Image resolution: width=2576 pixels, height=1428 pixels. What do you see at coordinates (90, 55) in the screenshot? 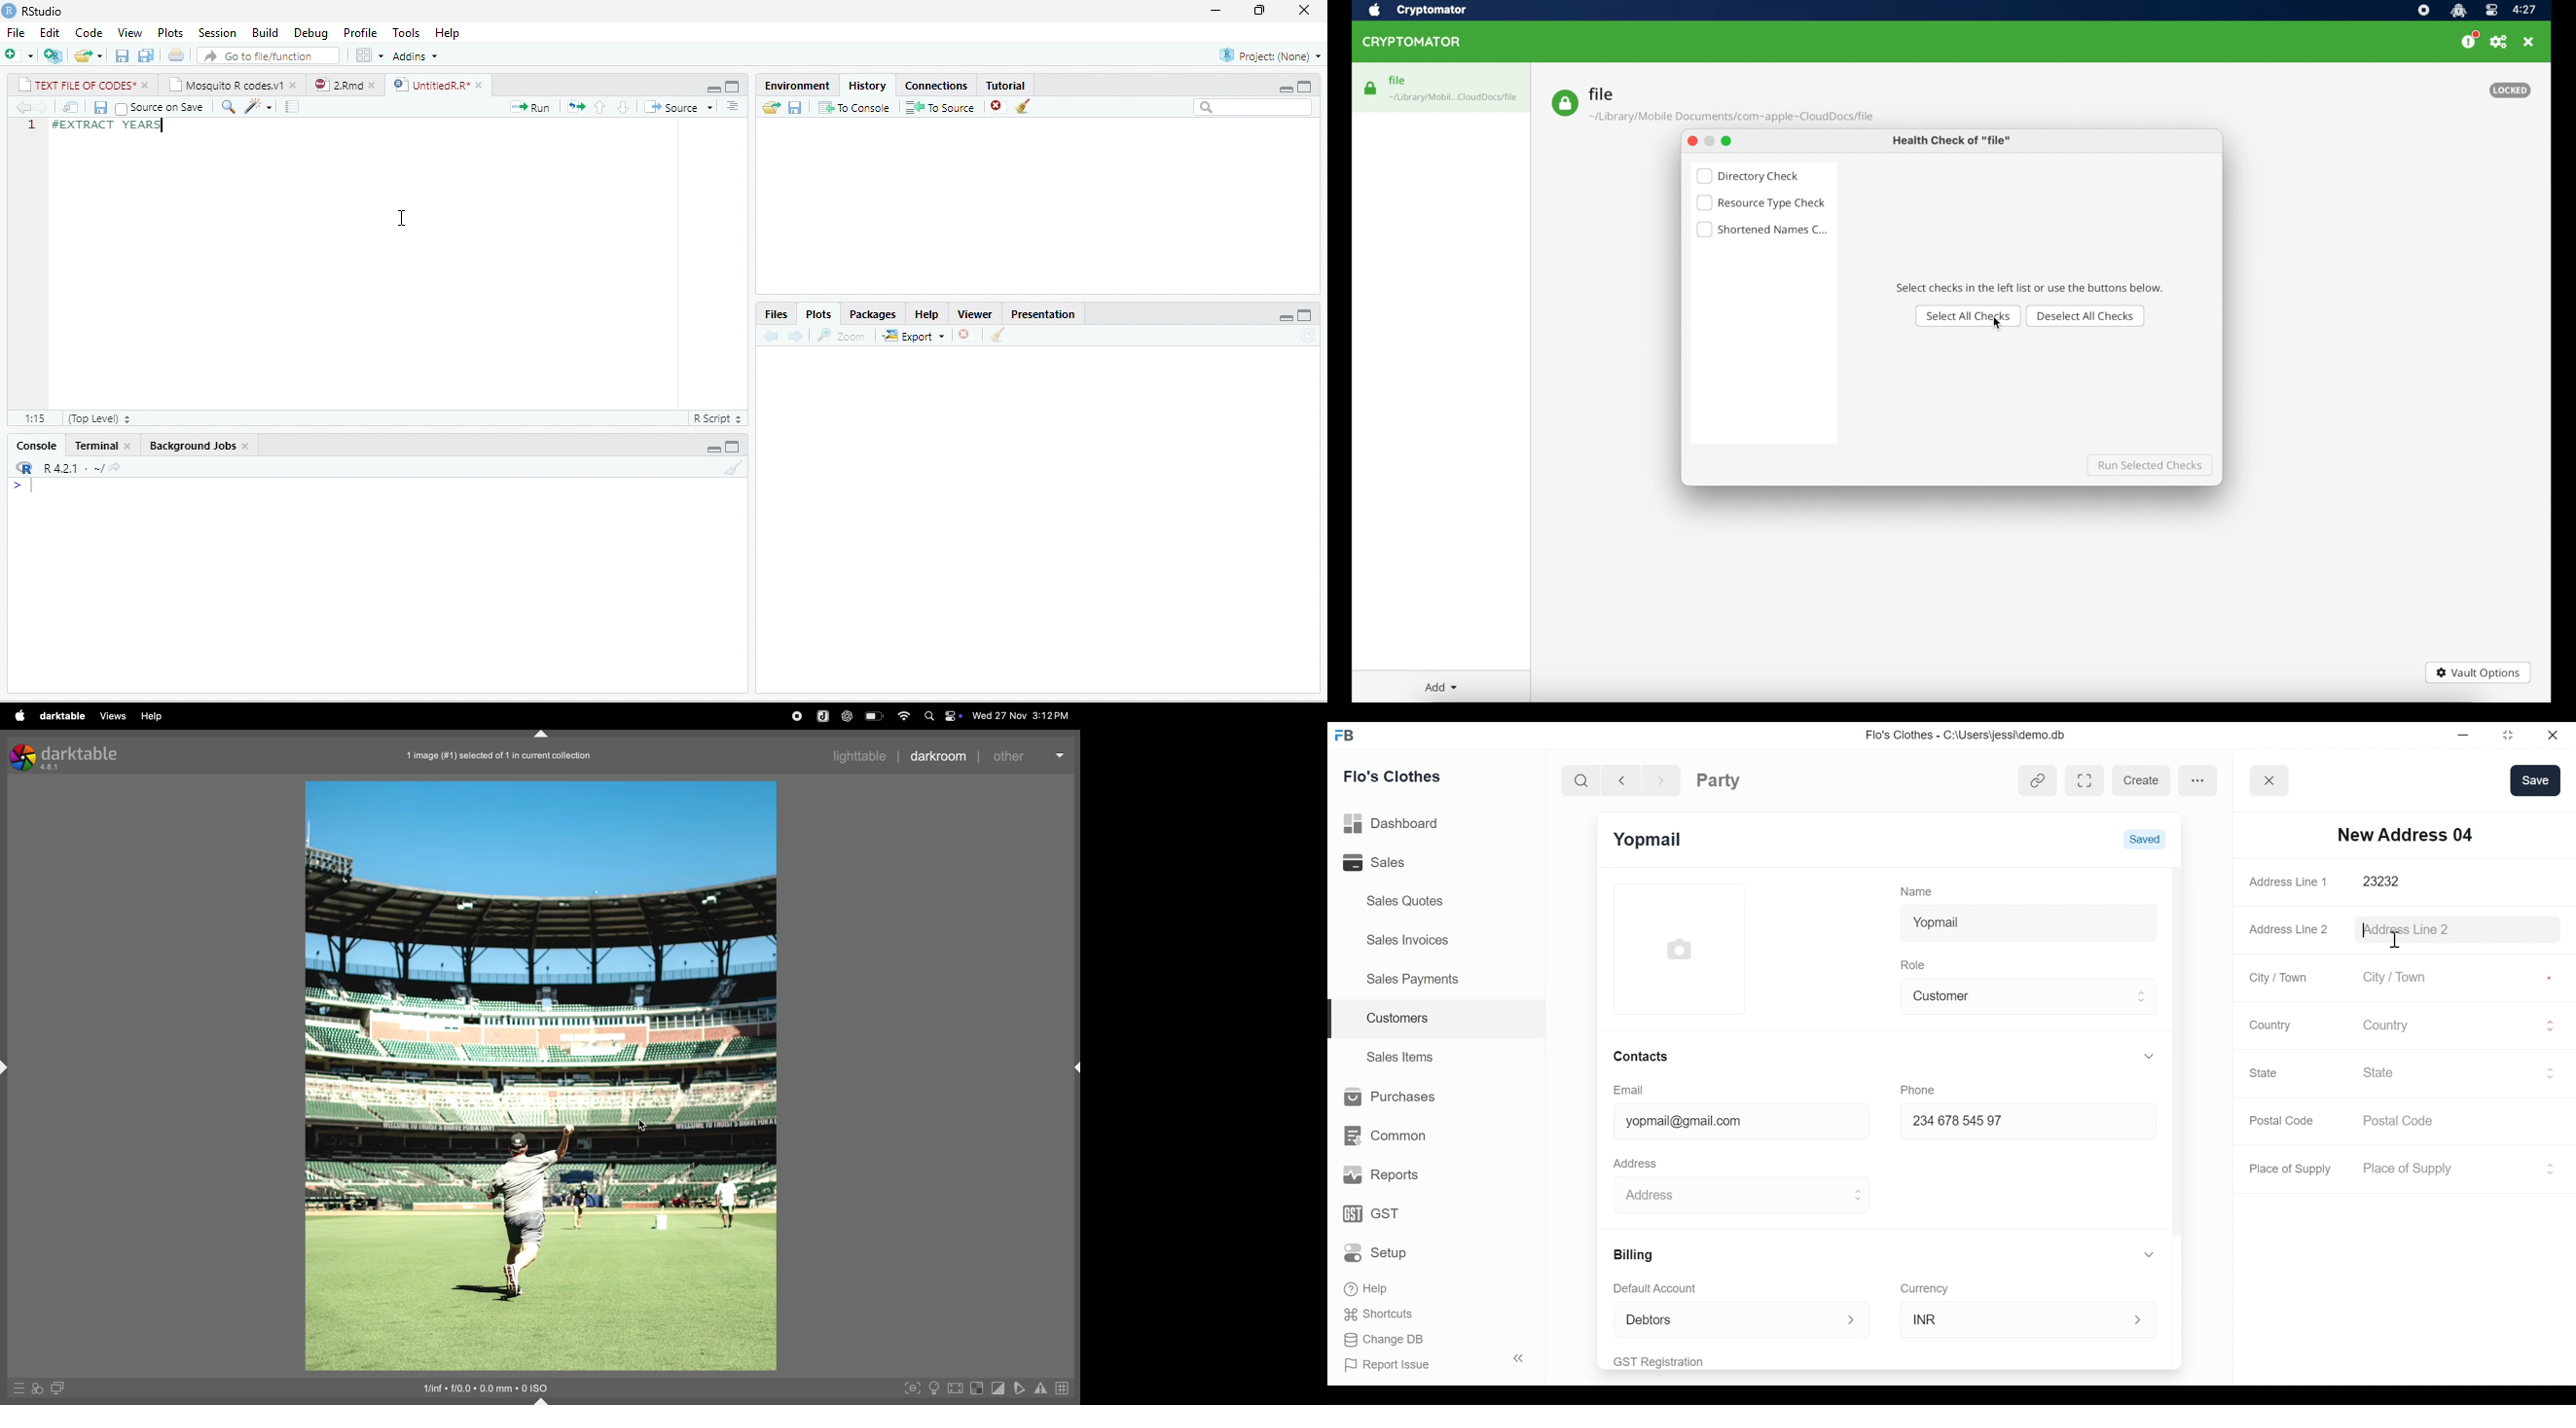
I see `open file` at bounding box center [90, 55].